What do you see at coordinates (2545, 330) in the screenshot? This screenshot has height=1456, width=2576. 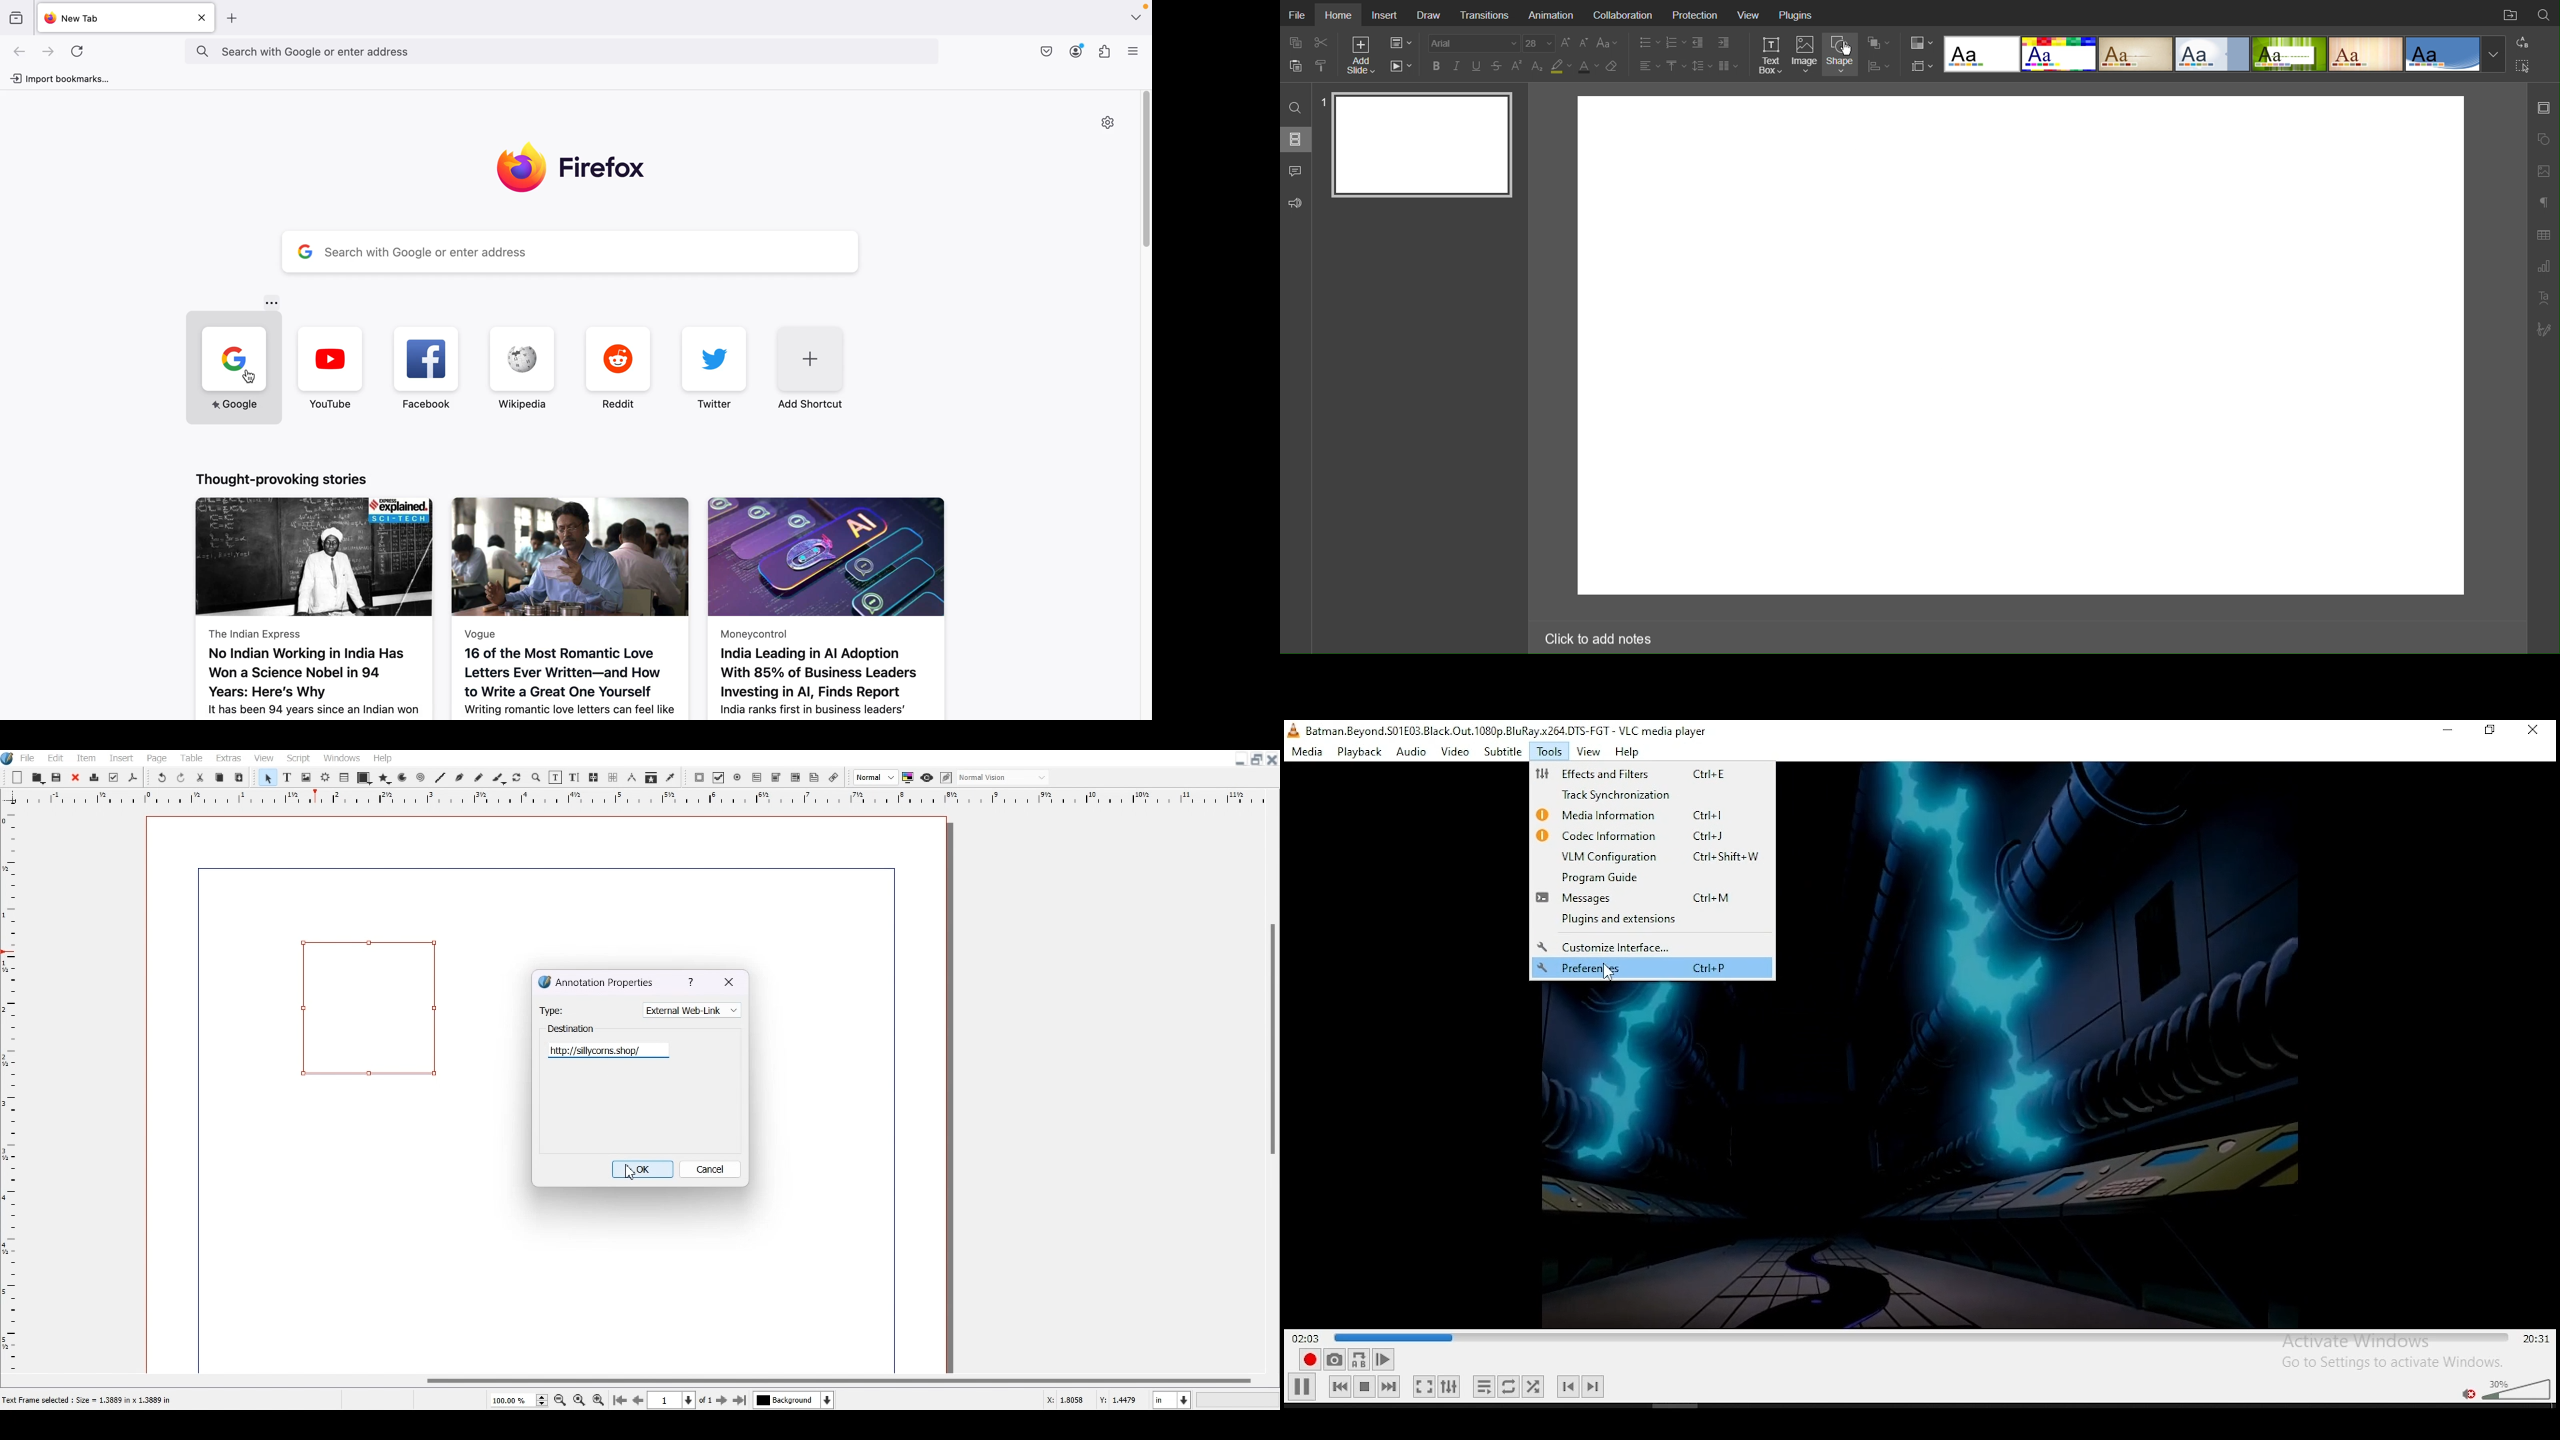 I see `Signature ` at bounding box center [2545, 330].